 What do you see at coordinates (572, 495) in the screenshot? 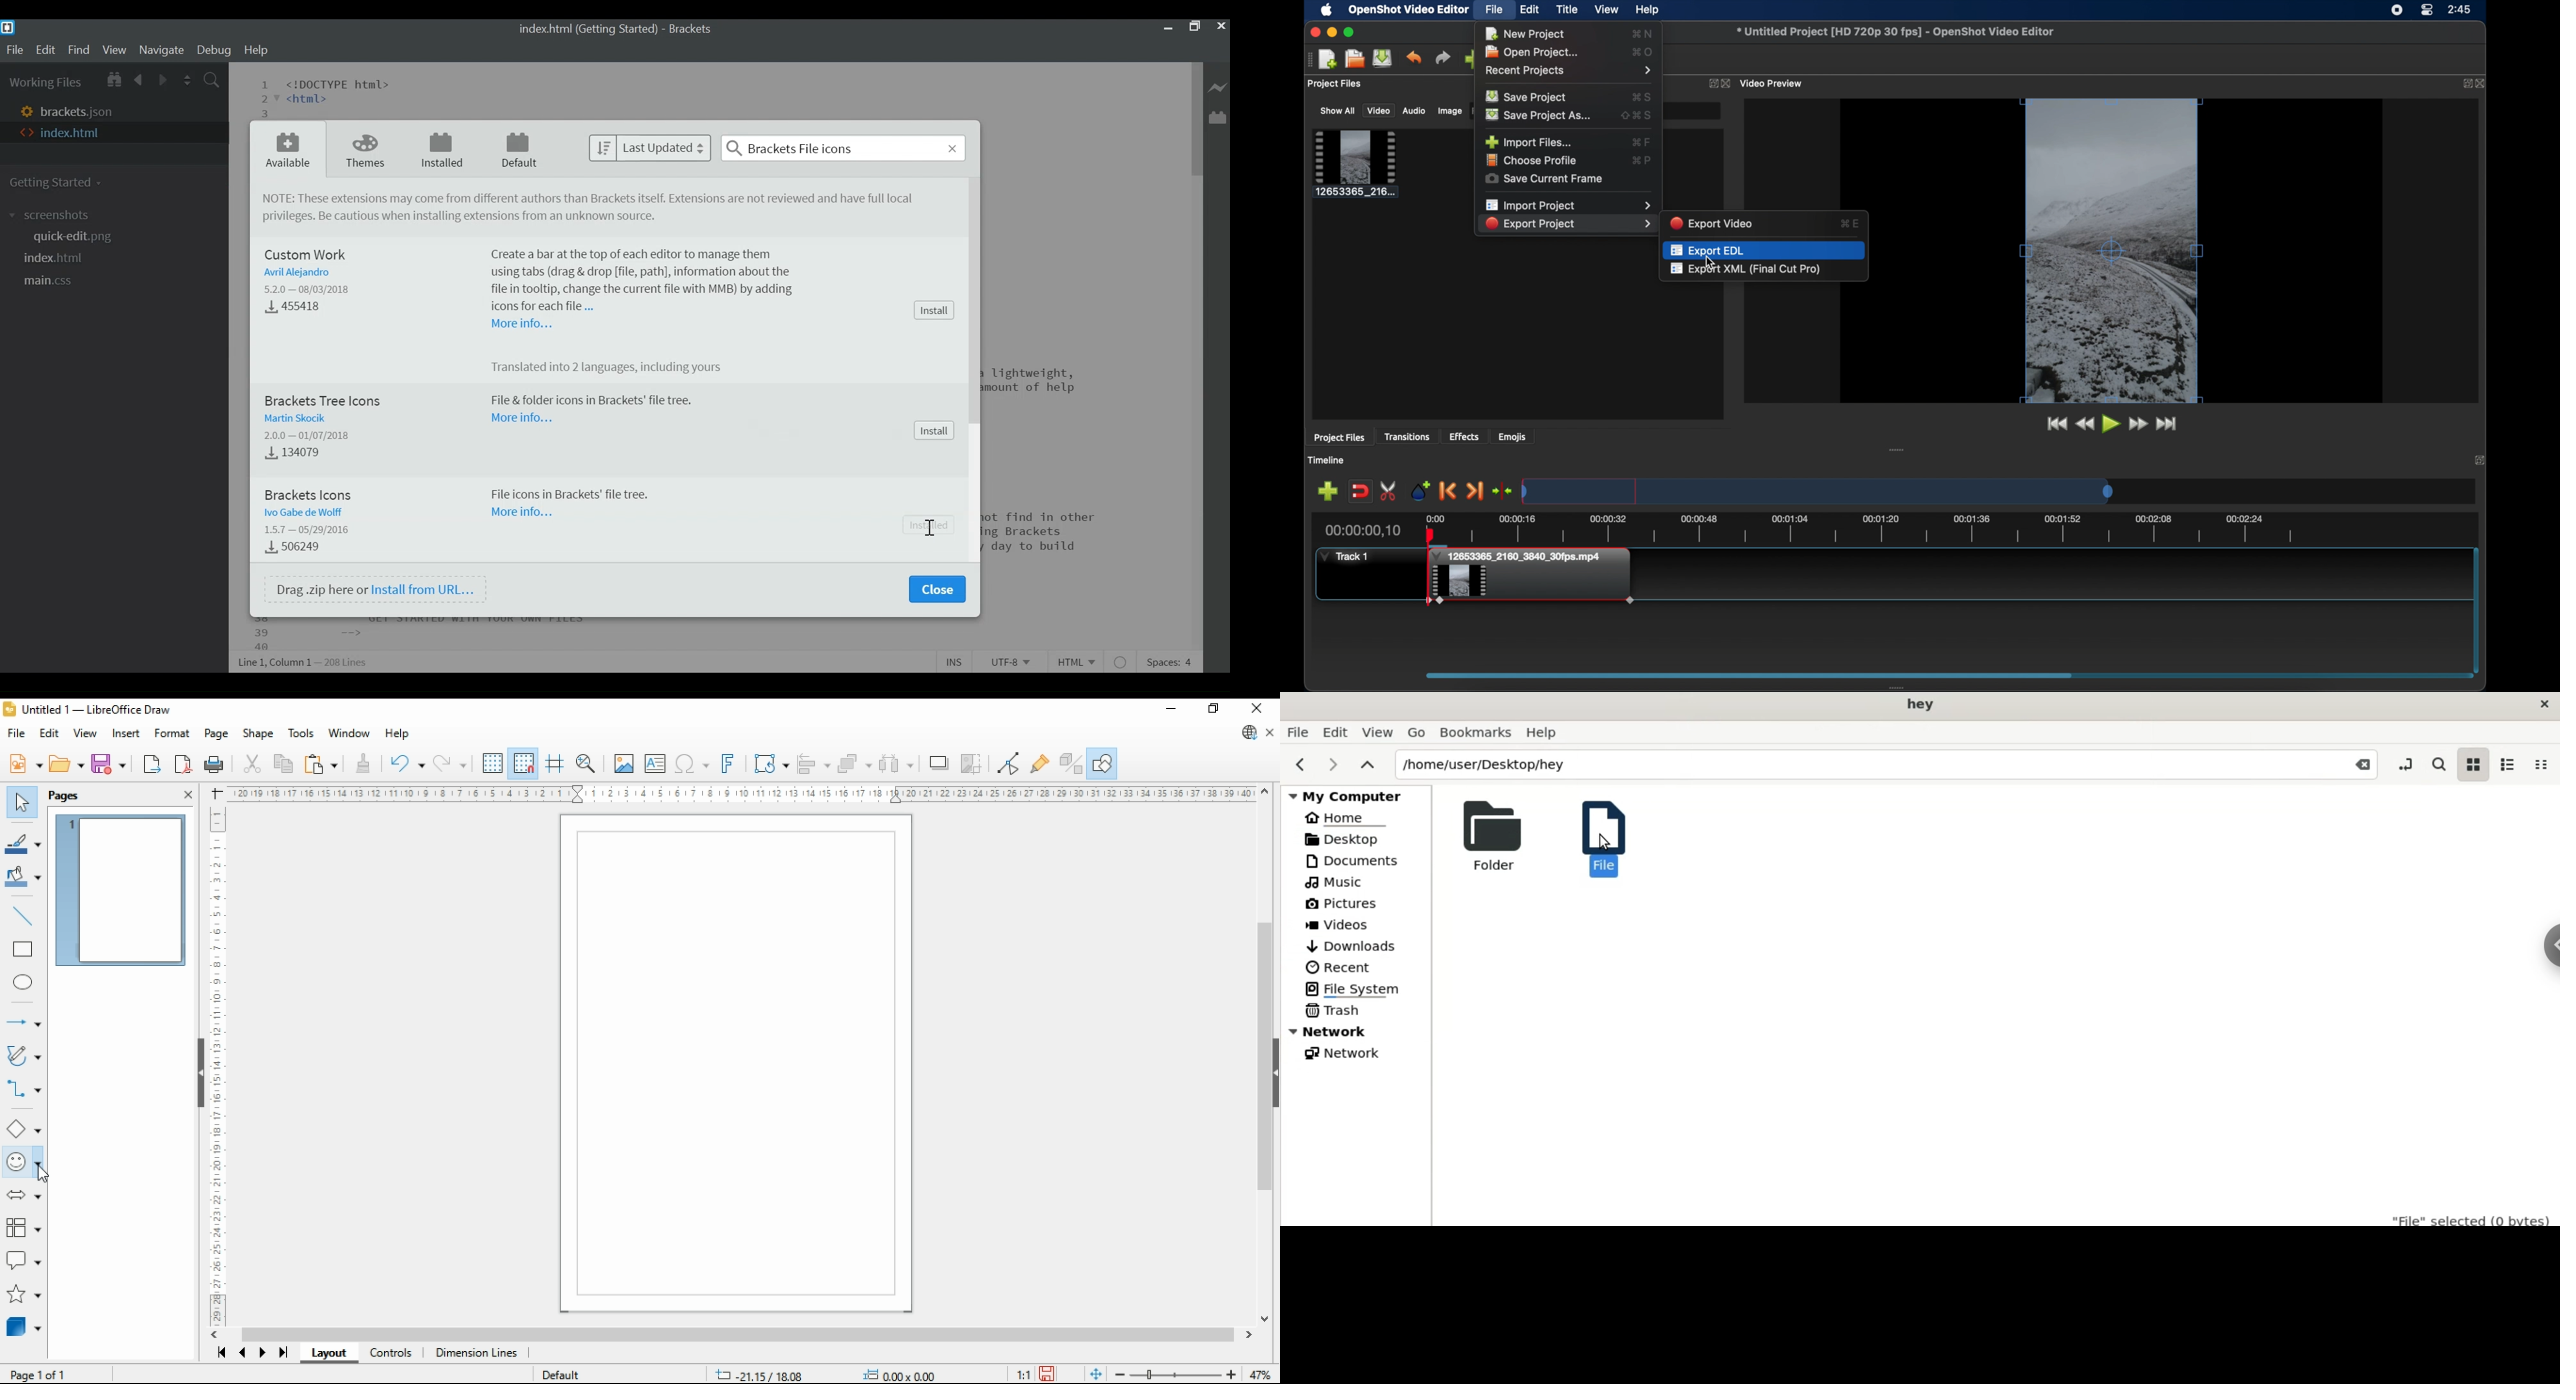
I see `File icons in Backets file tree` at bounding box center [572, 495].